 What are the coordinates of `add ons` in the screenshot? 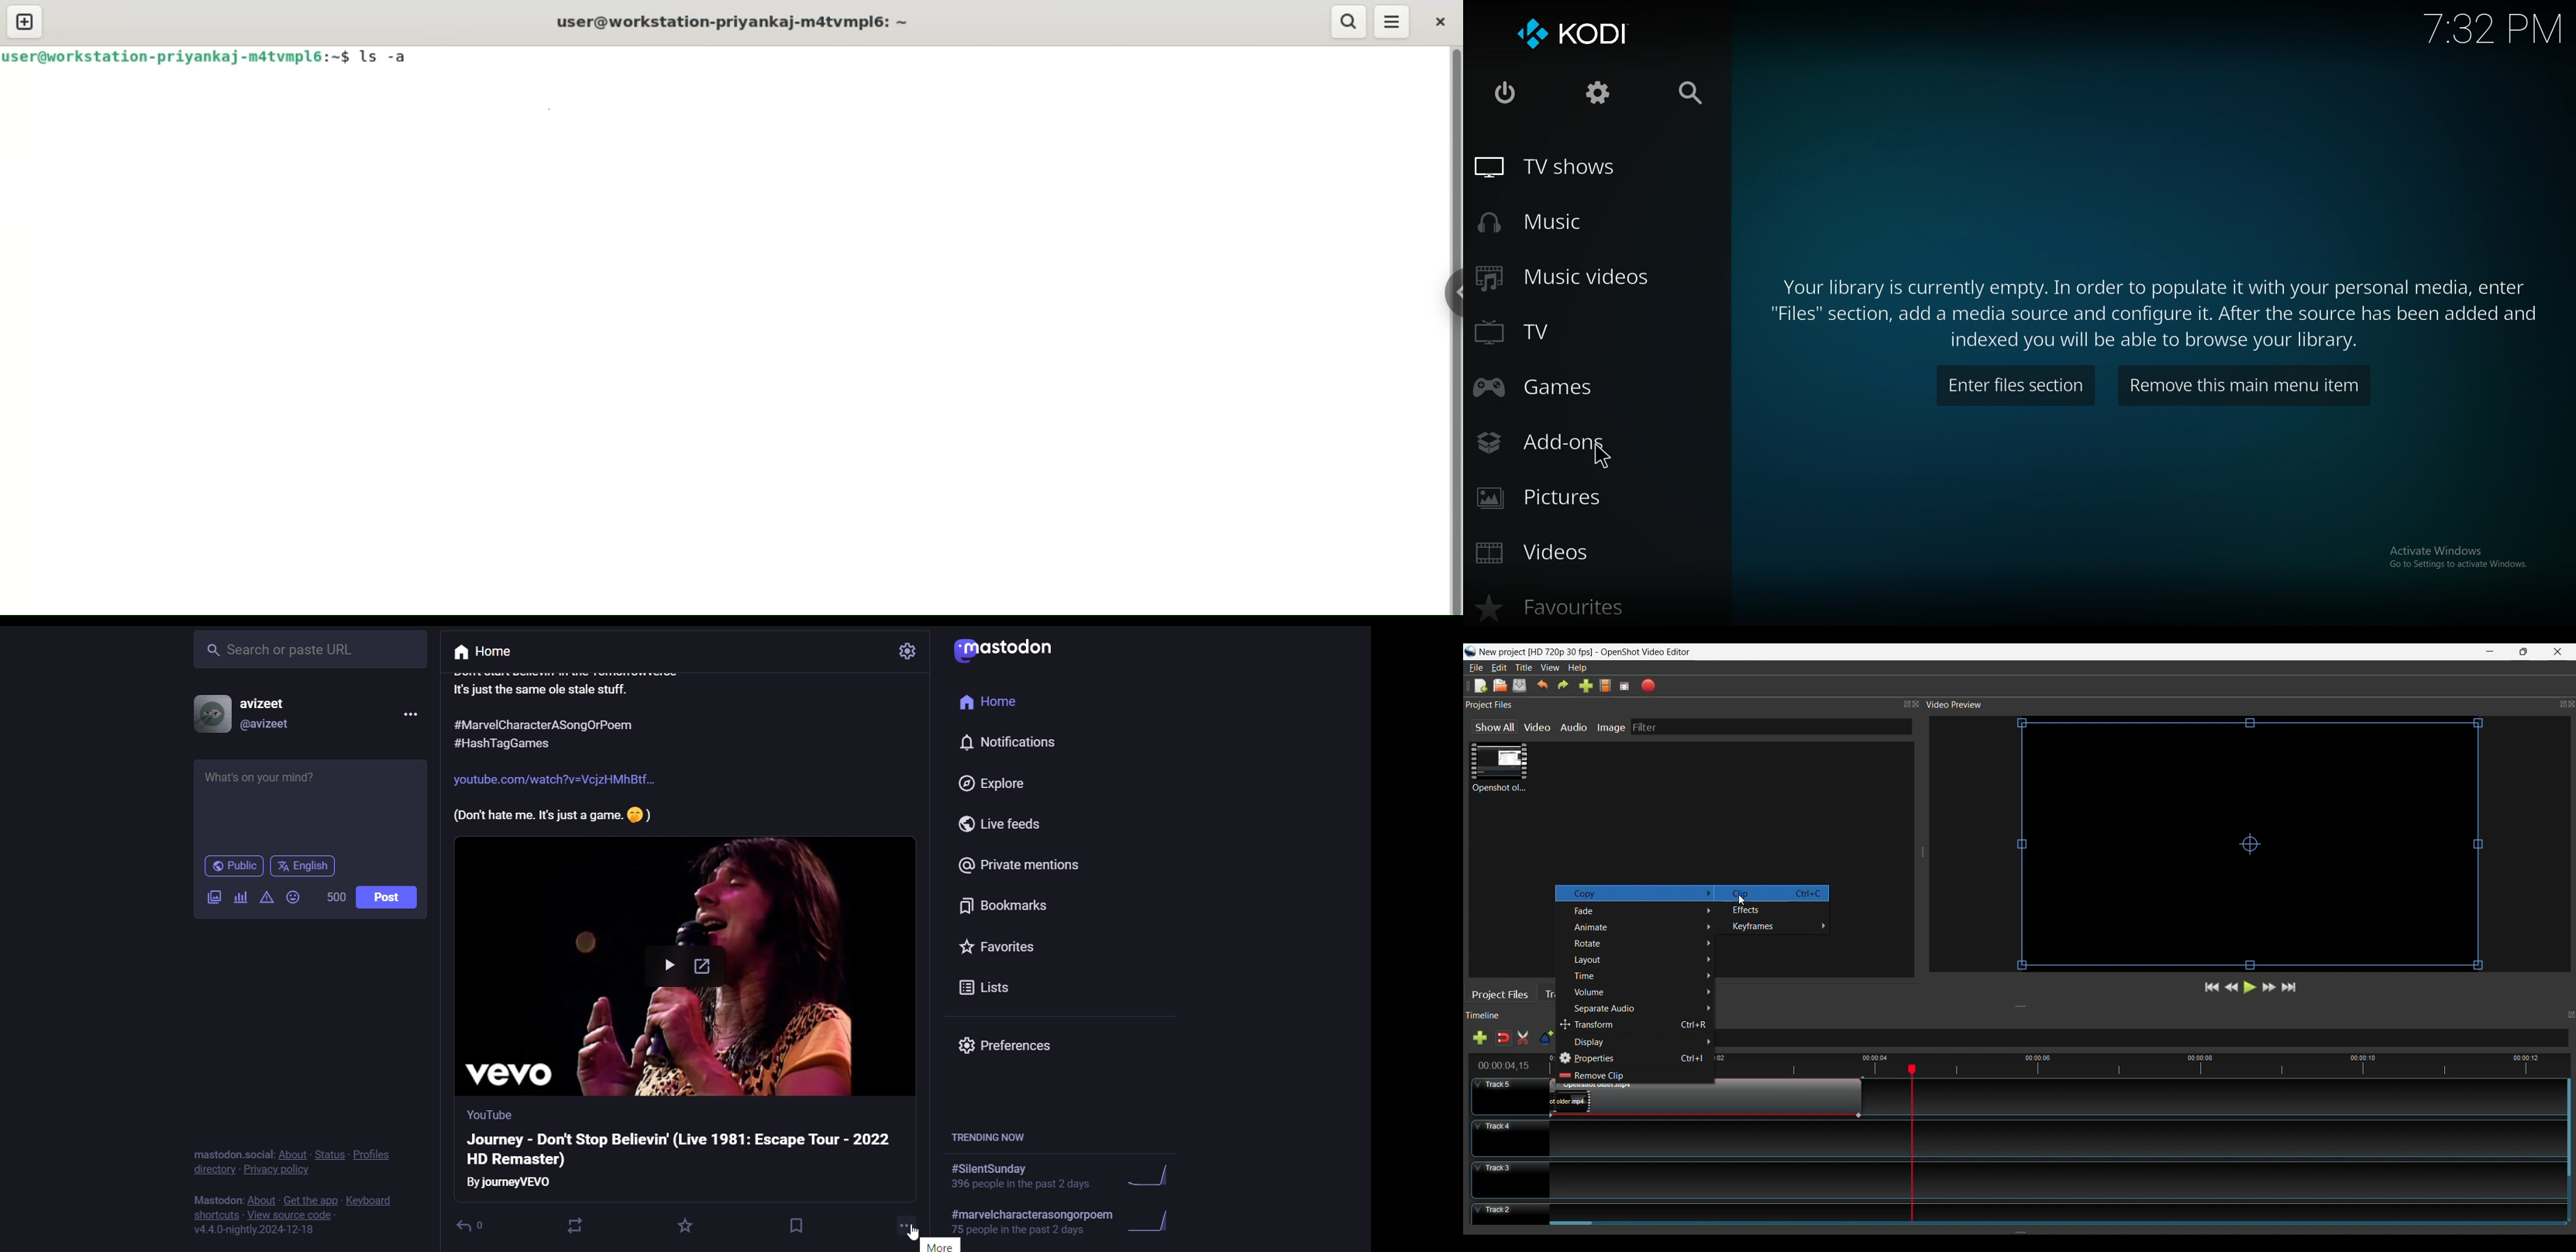 It's located at (1571, 439).